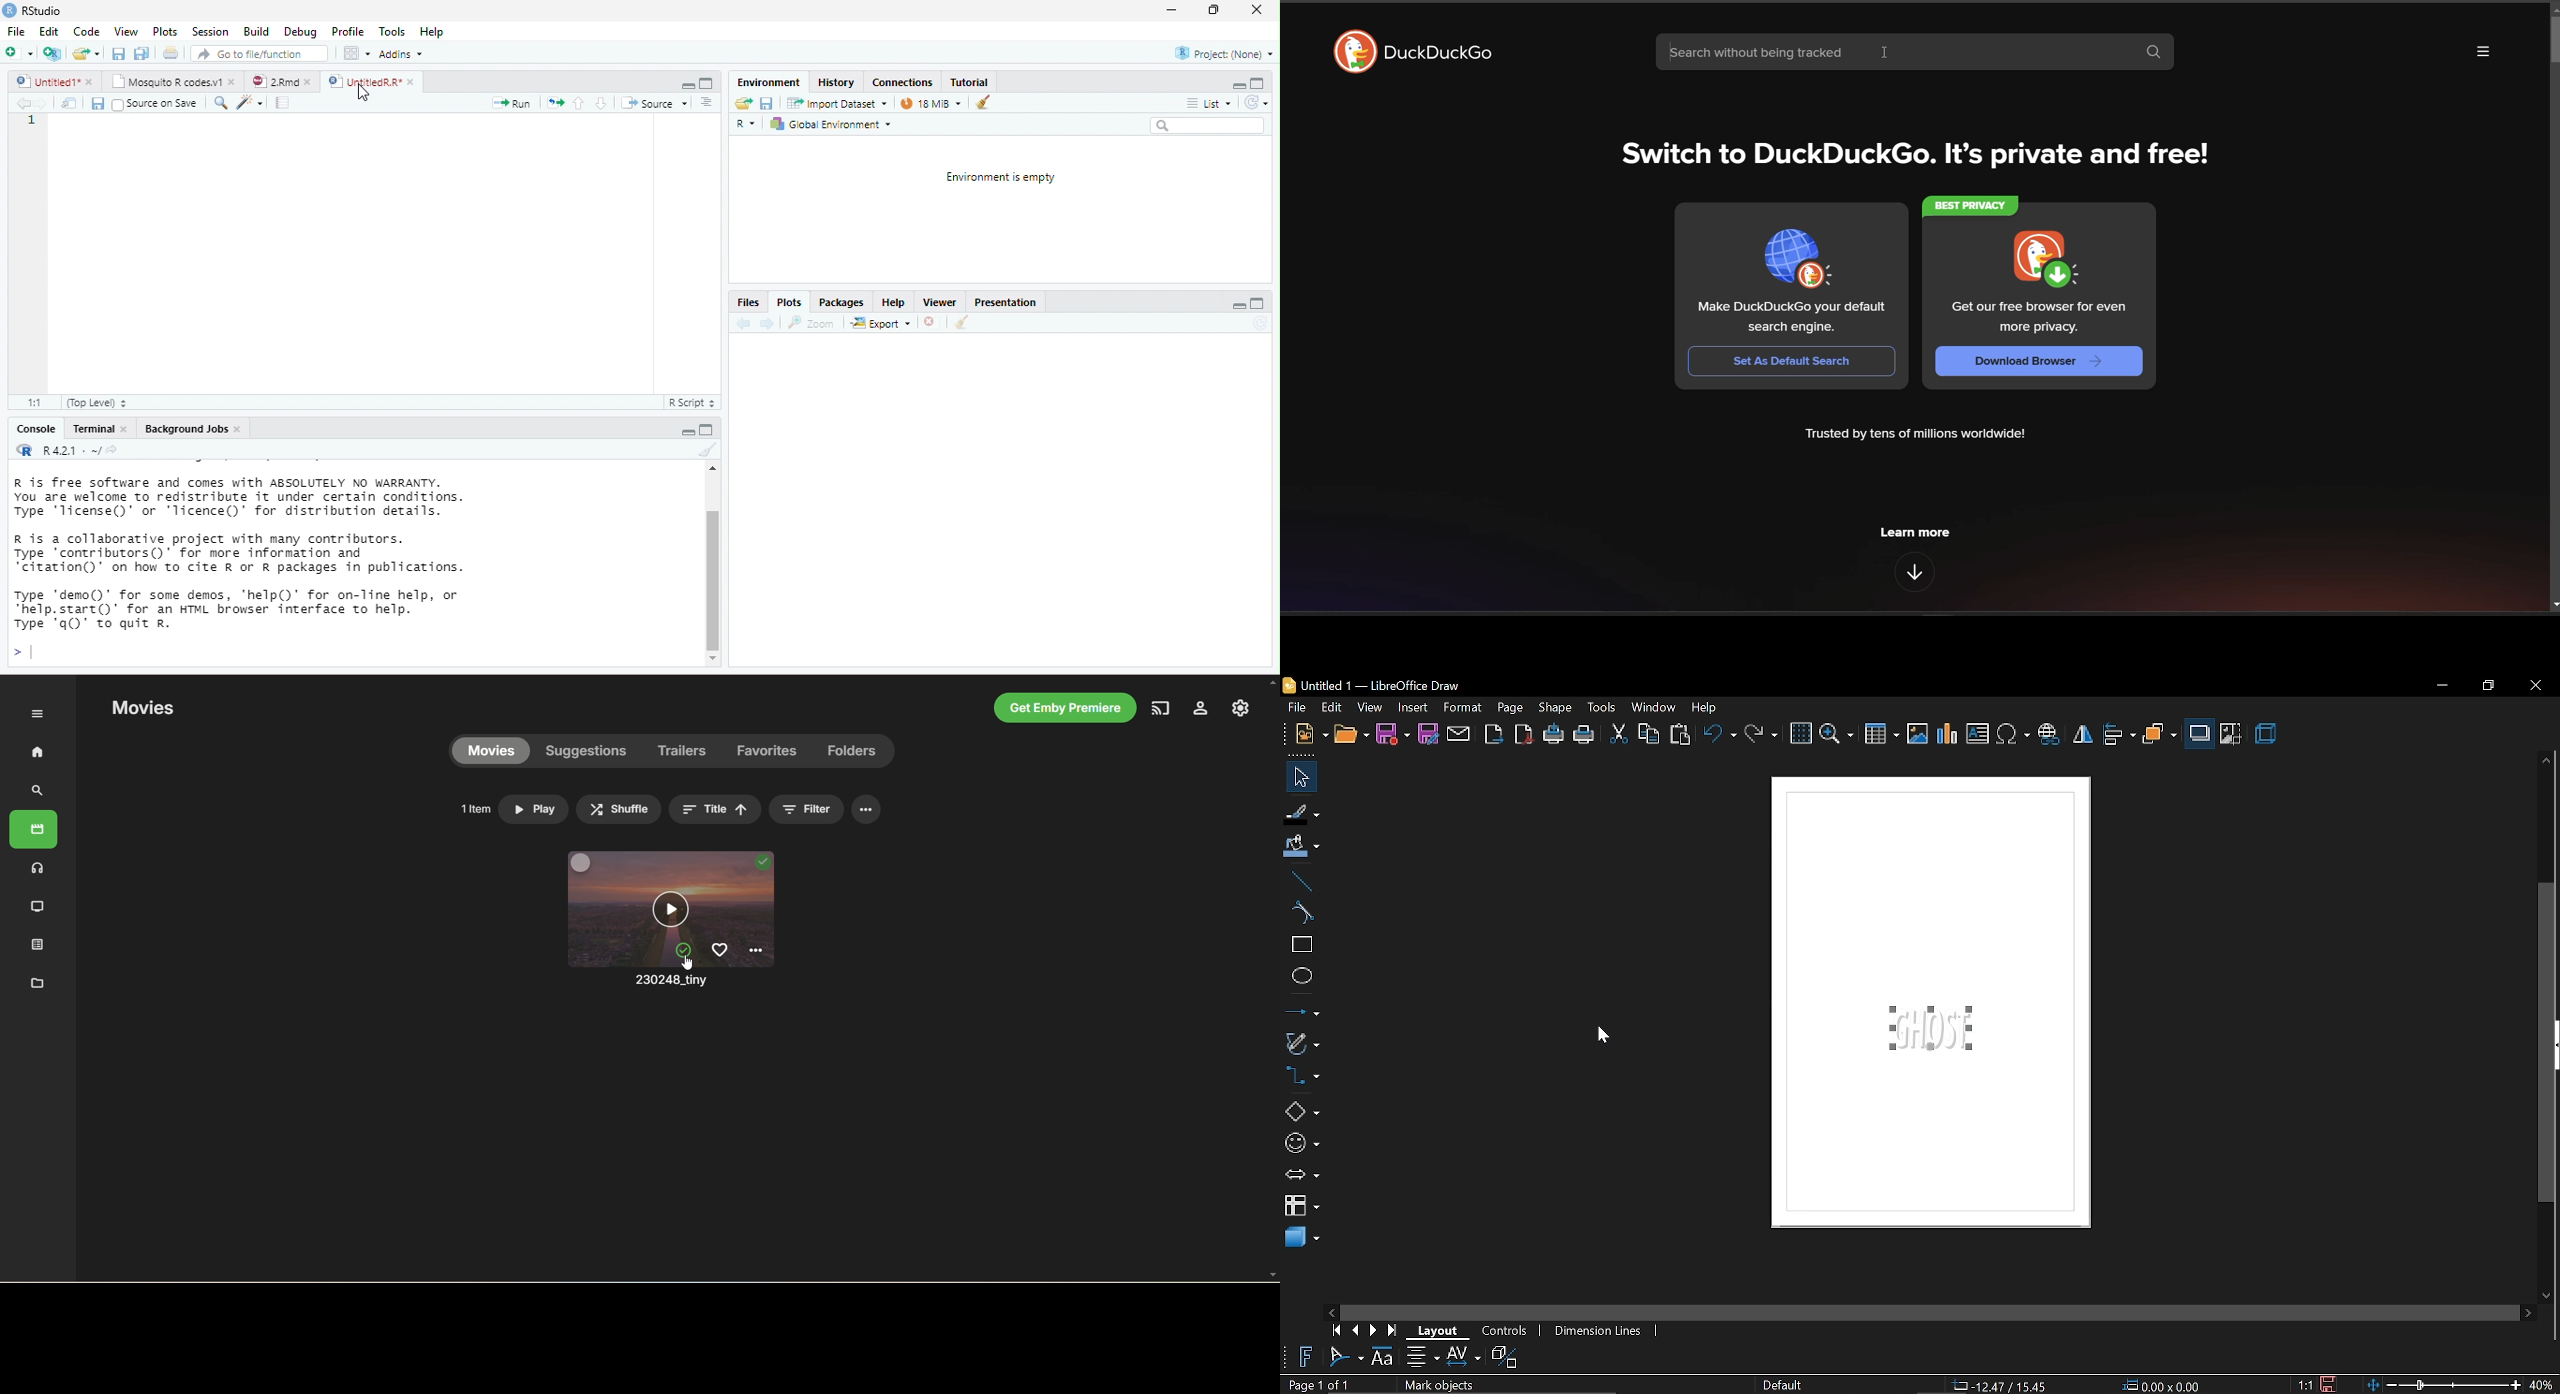 Image resolution: width=2576 pixels, height=1400 pixels. I want to click on next, so click(45, 104).